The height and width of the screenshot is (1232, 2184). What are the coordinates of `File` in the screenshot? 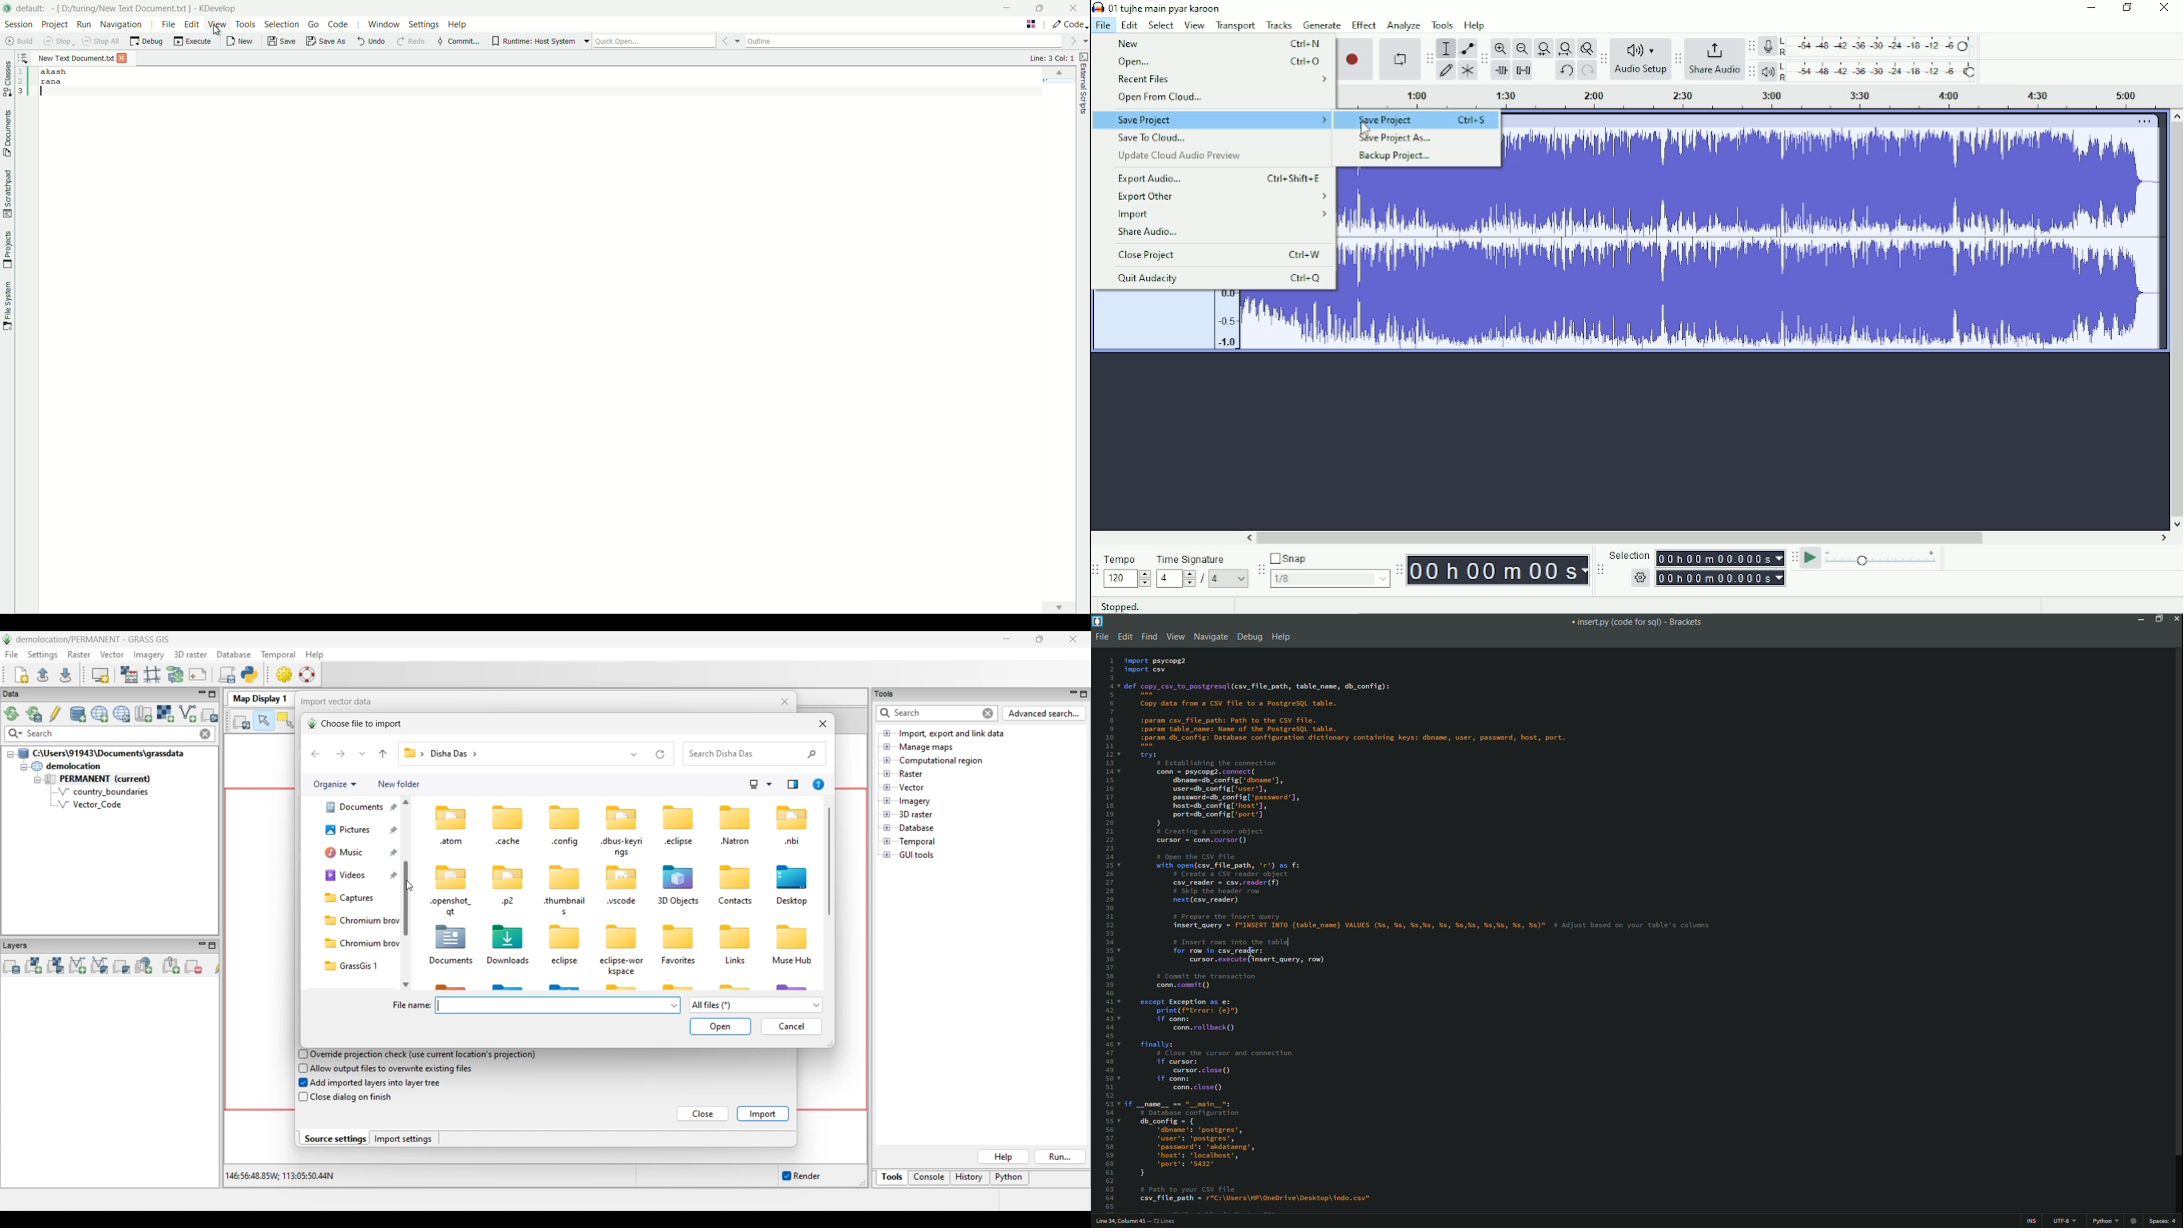 It's located at (1103, 25).